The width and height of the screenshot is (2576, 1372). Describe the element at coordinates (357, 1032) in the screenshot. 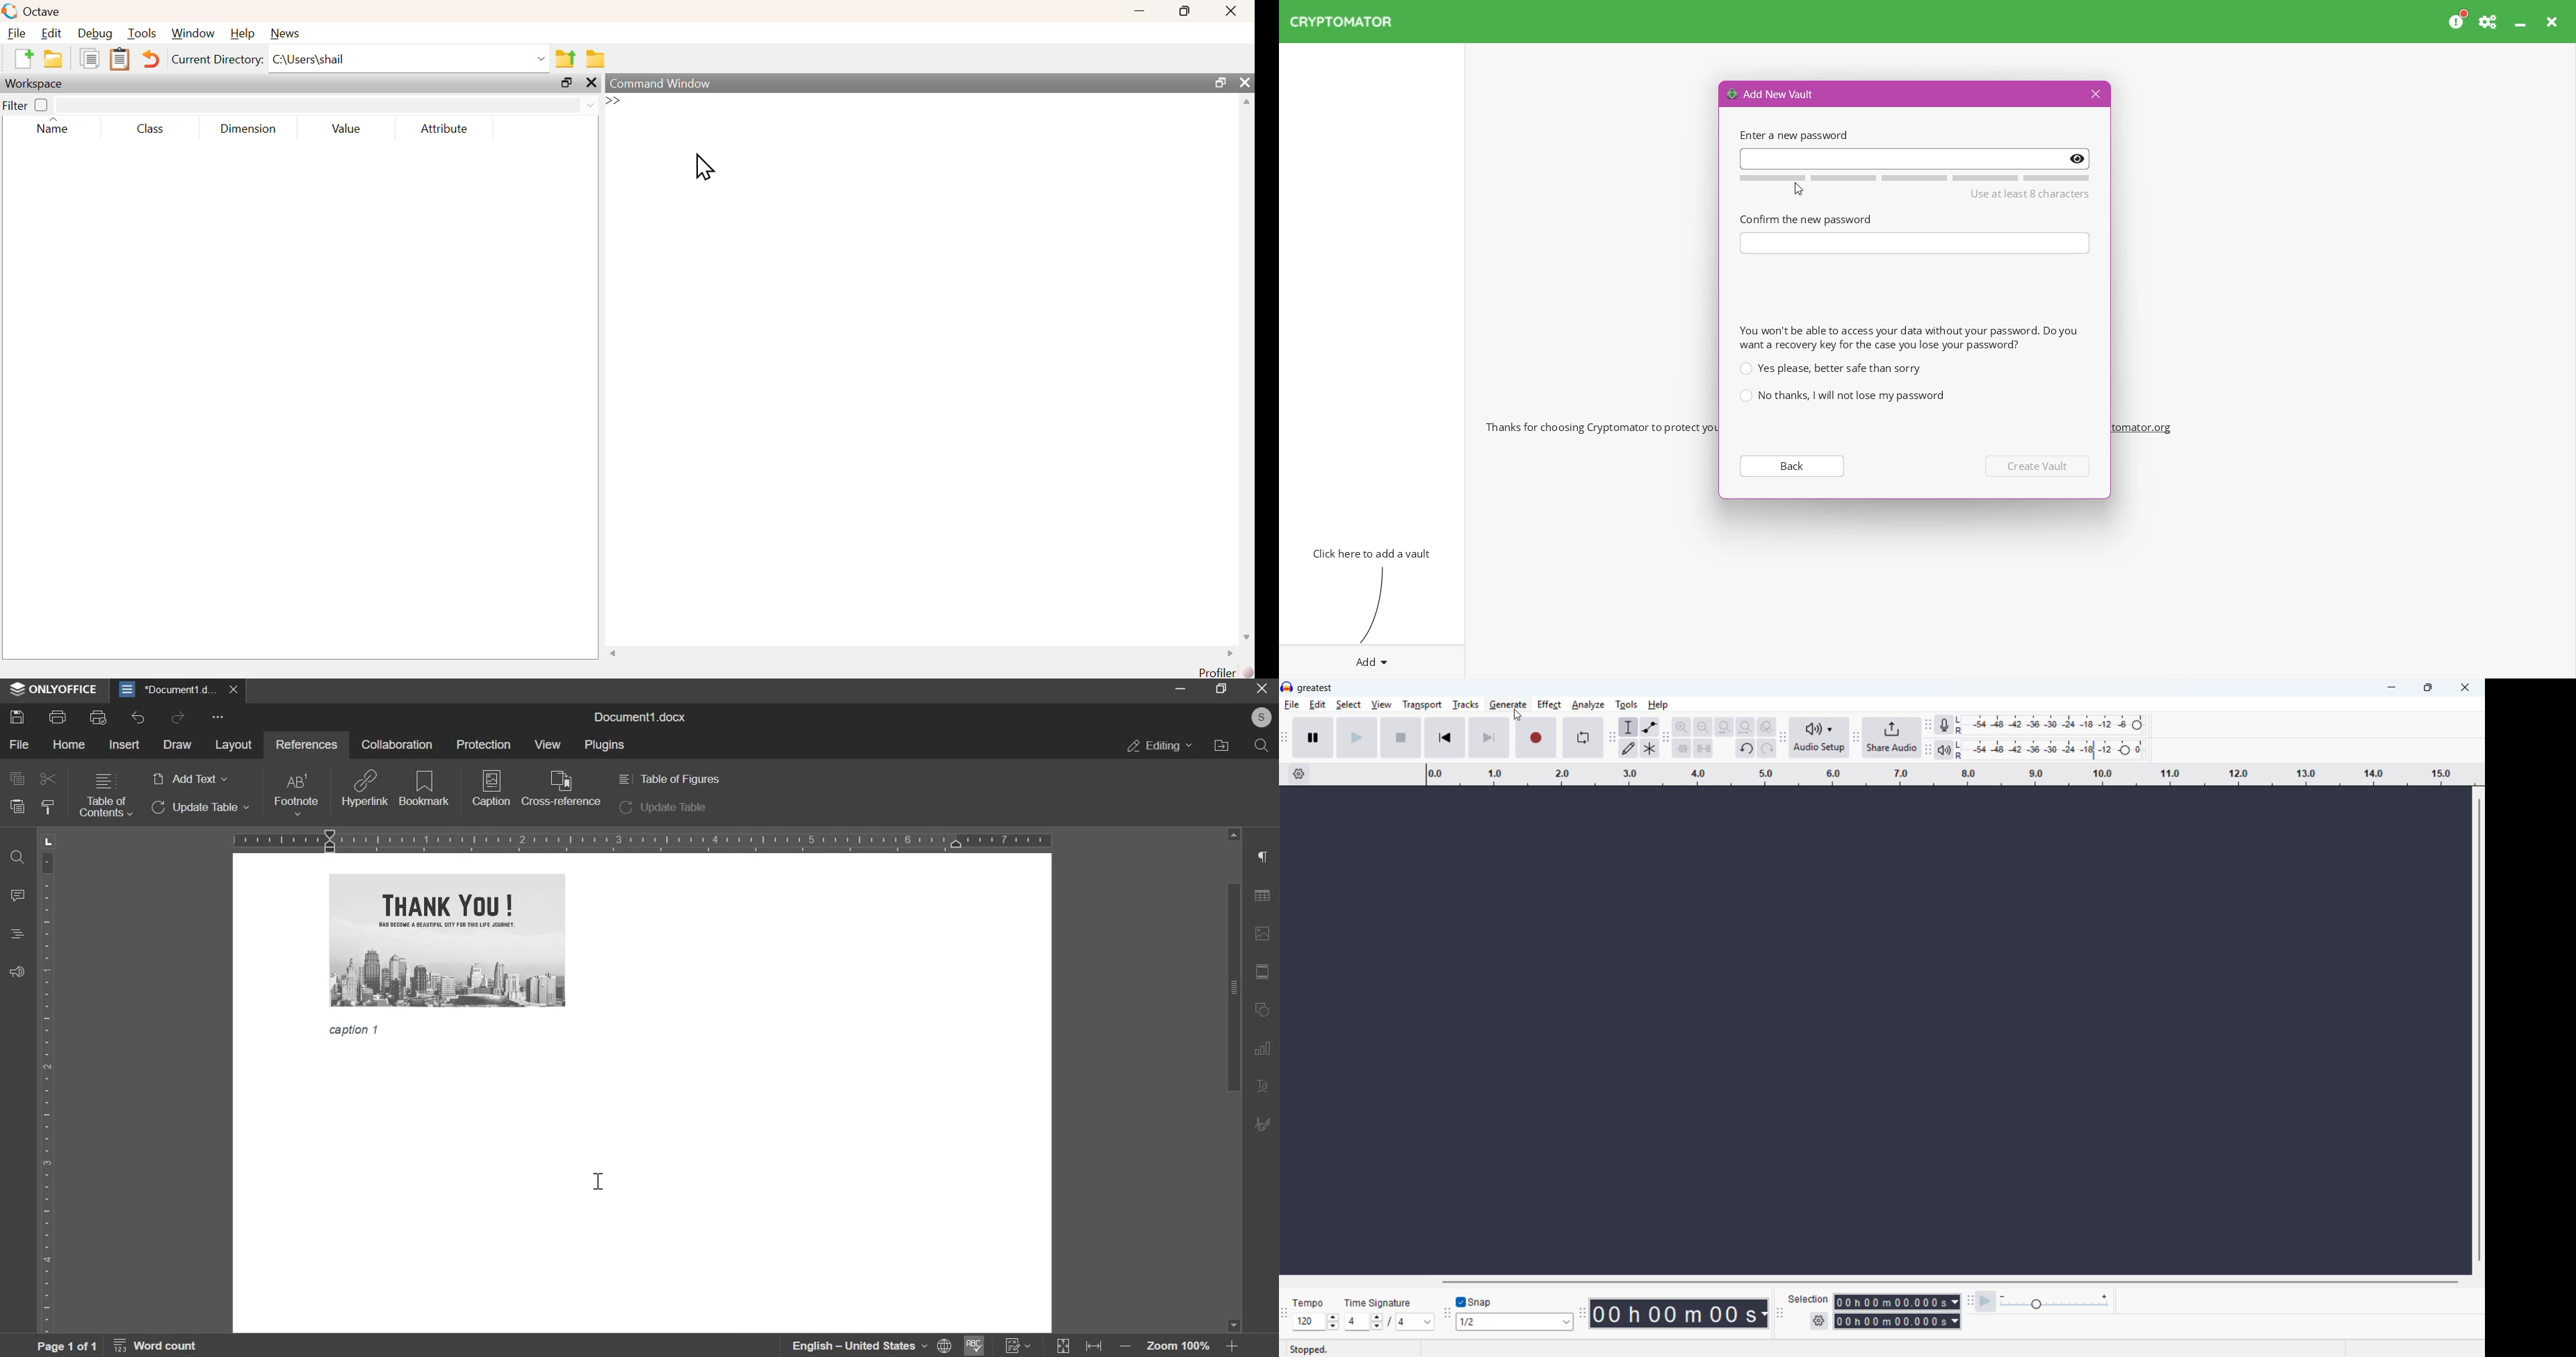

I see `Text` at that location.